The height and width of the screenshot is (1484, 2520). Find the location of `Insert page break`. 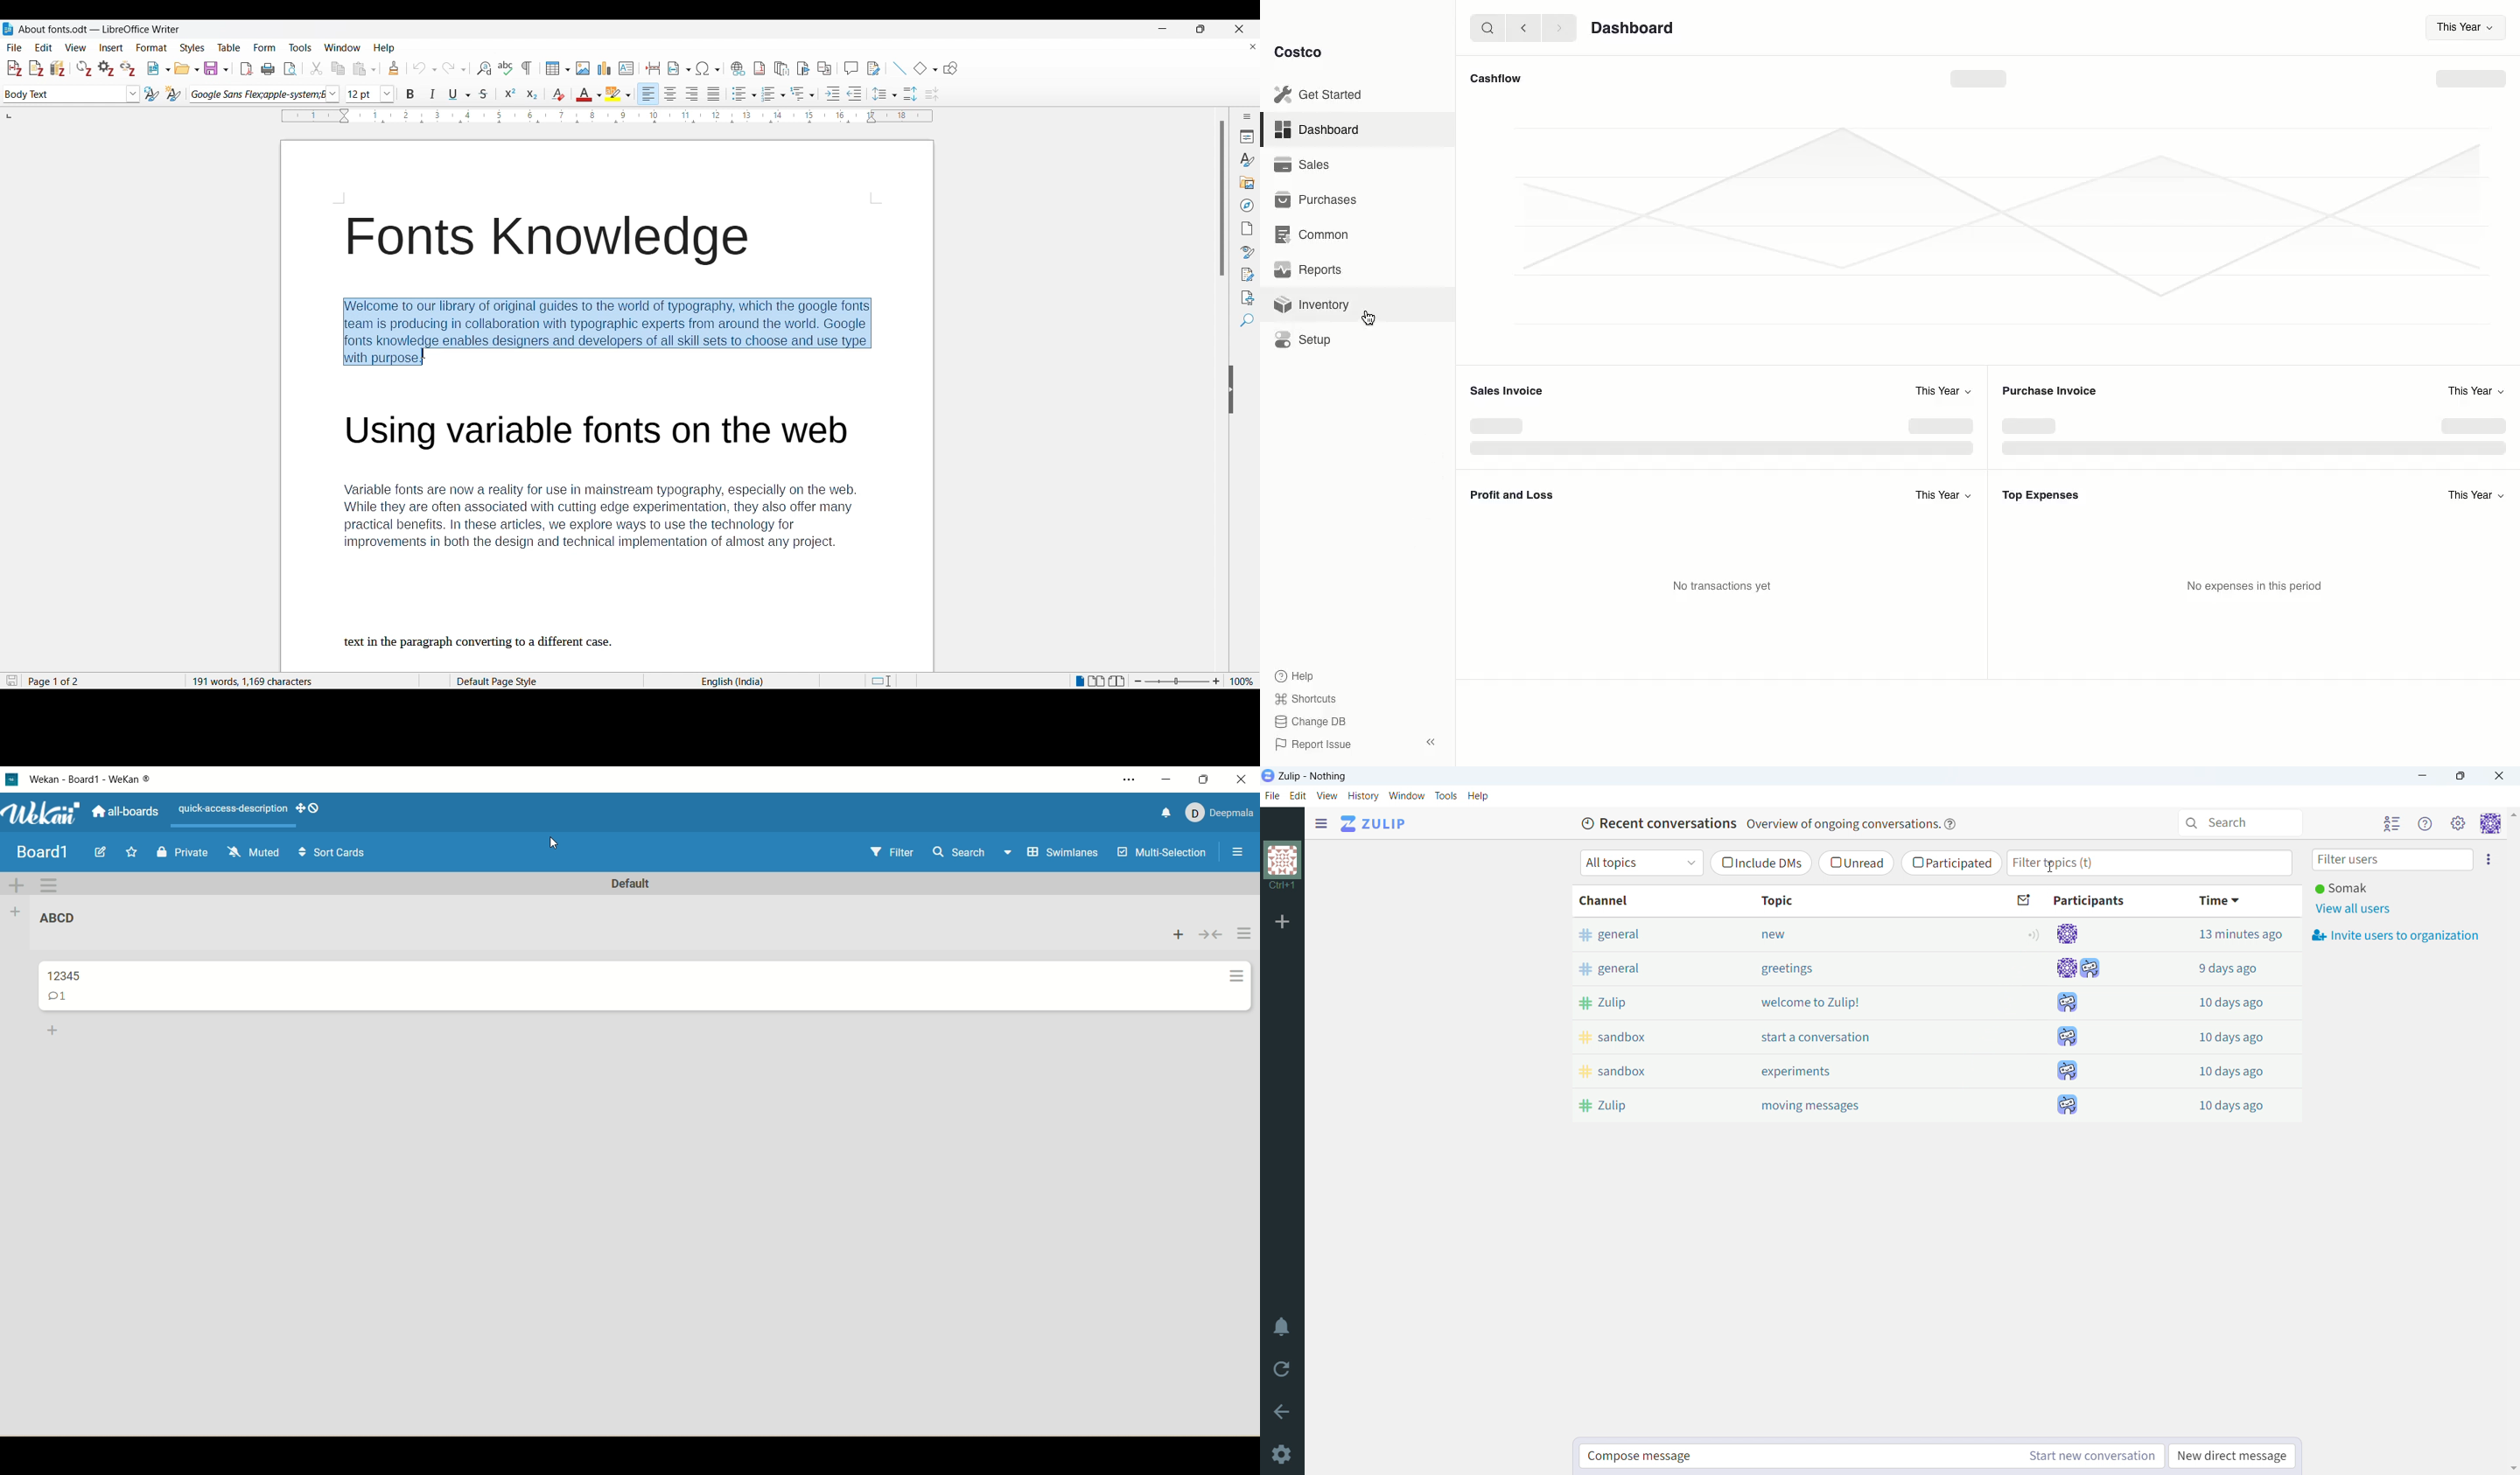

Insert page break is located at coordinates (654, 68).